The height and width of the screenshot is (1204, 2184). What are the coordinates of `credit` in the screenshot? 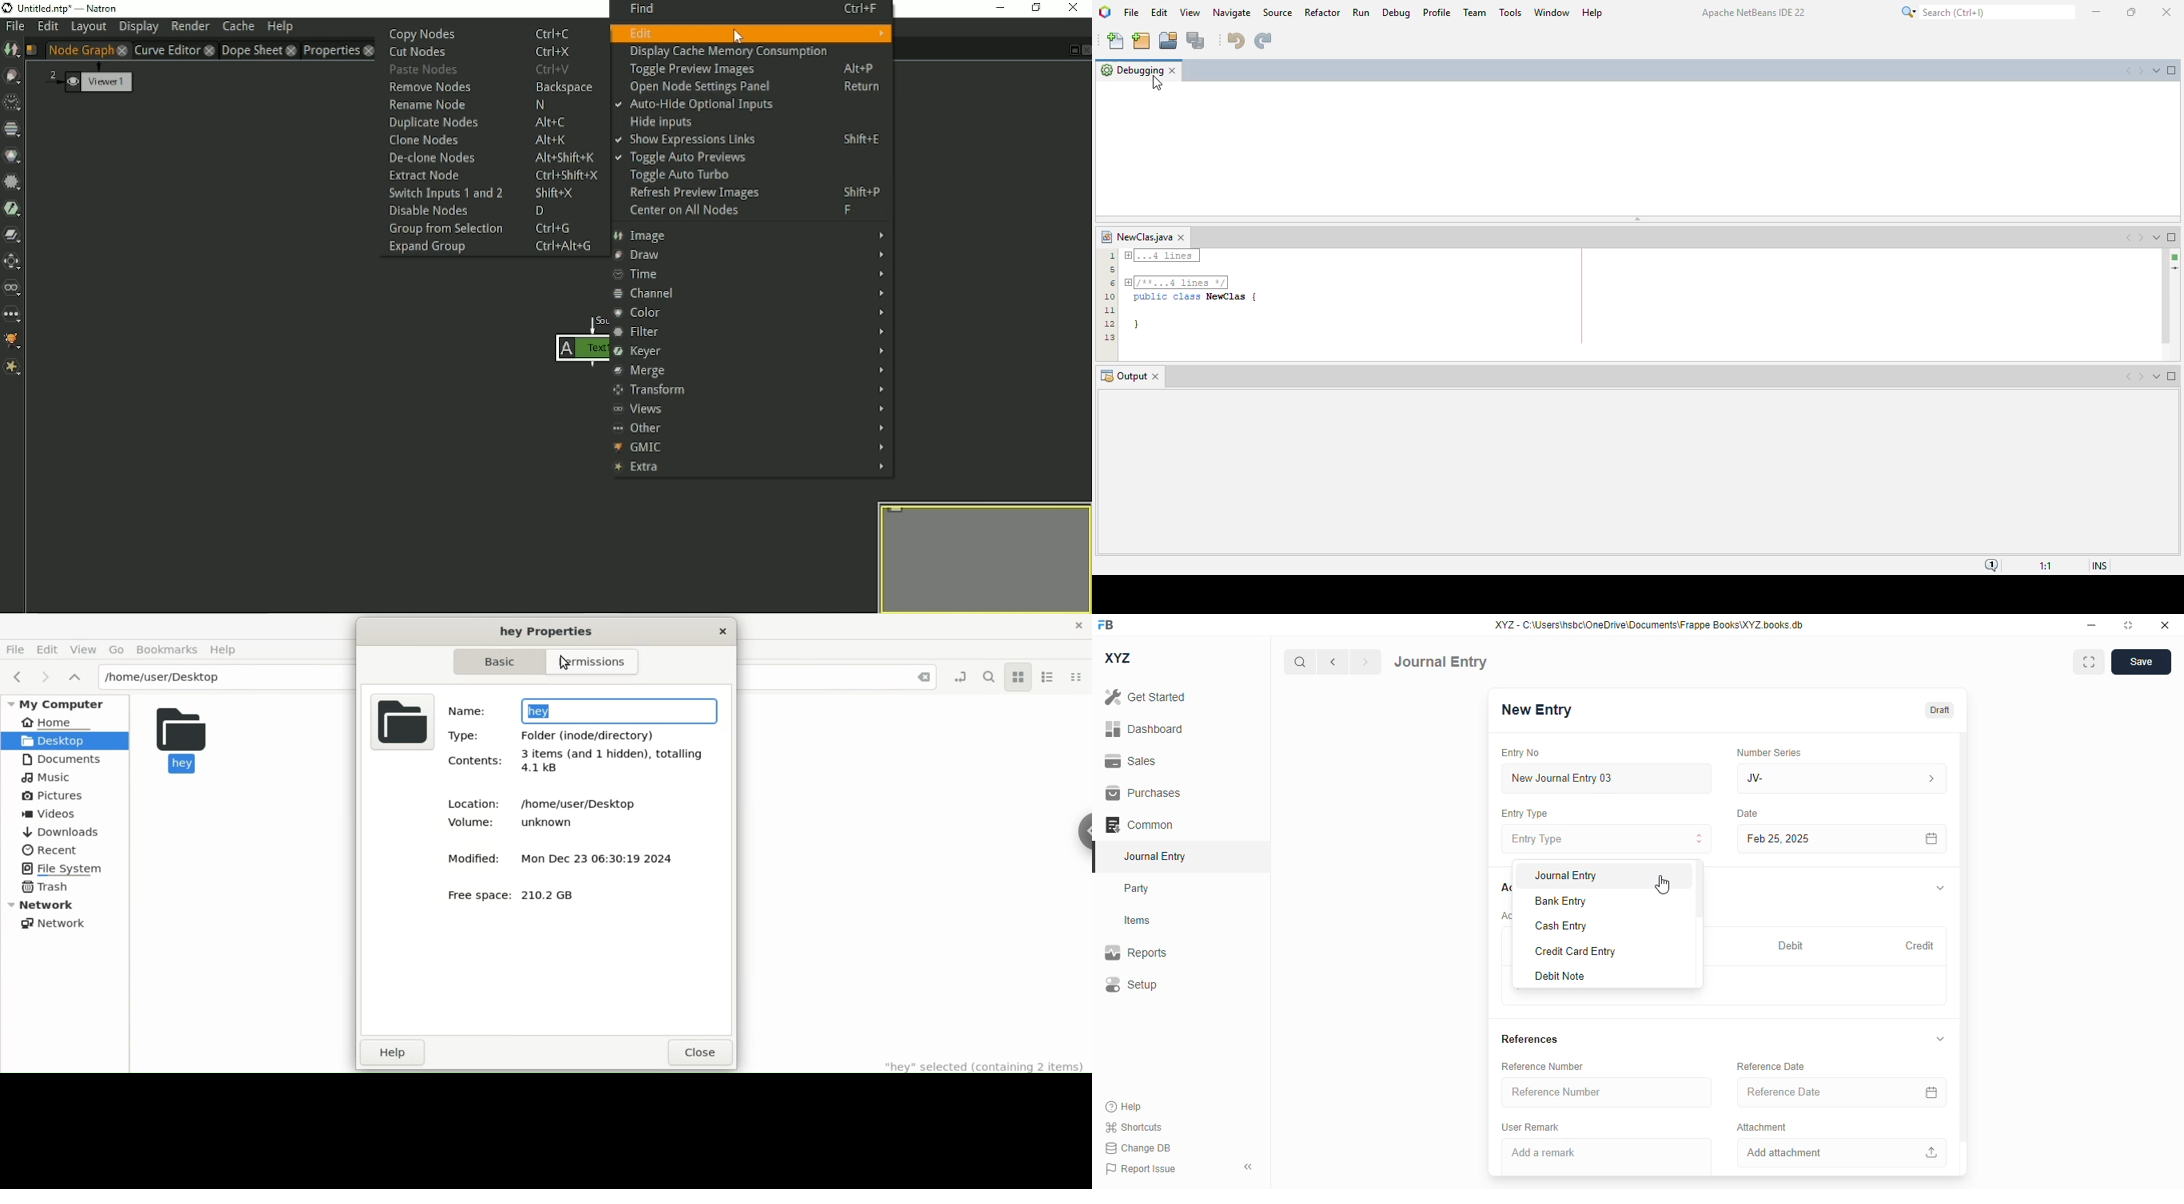 It's located at (1921, 947).